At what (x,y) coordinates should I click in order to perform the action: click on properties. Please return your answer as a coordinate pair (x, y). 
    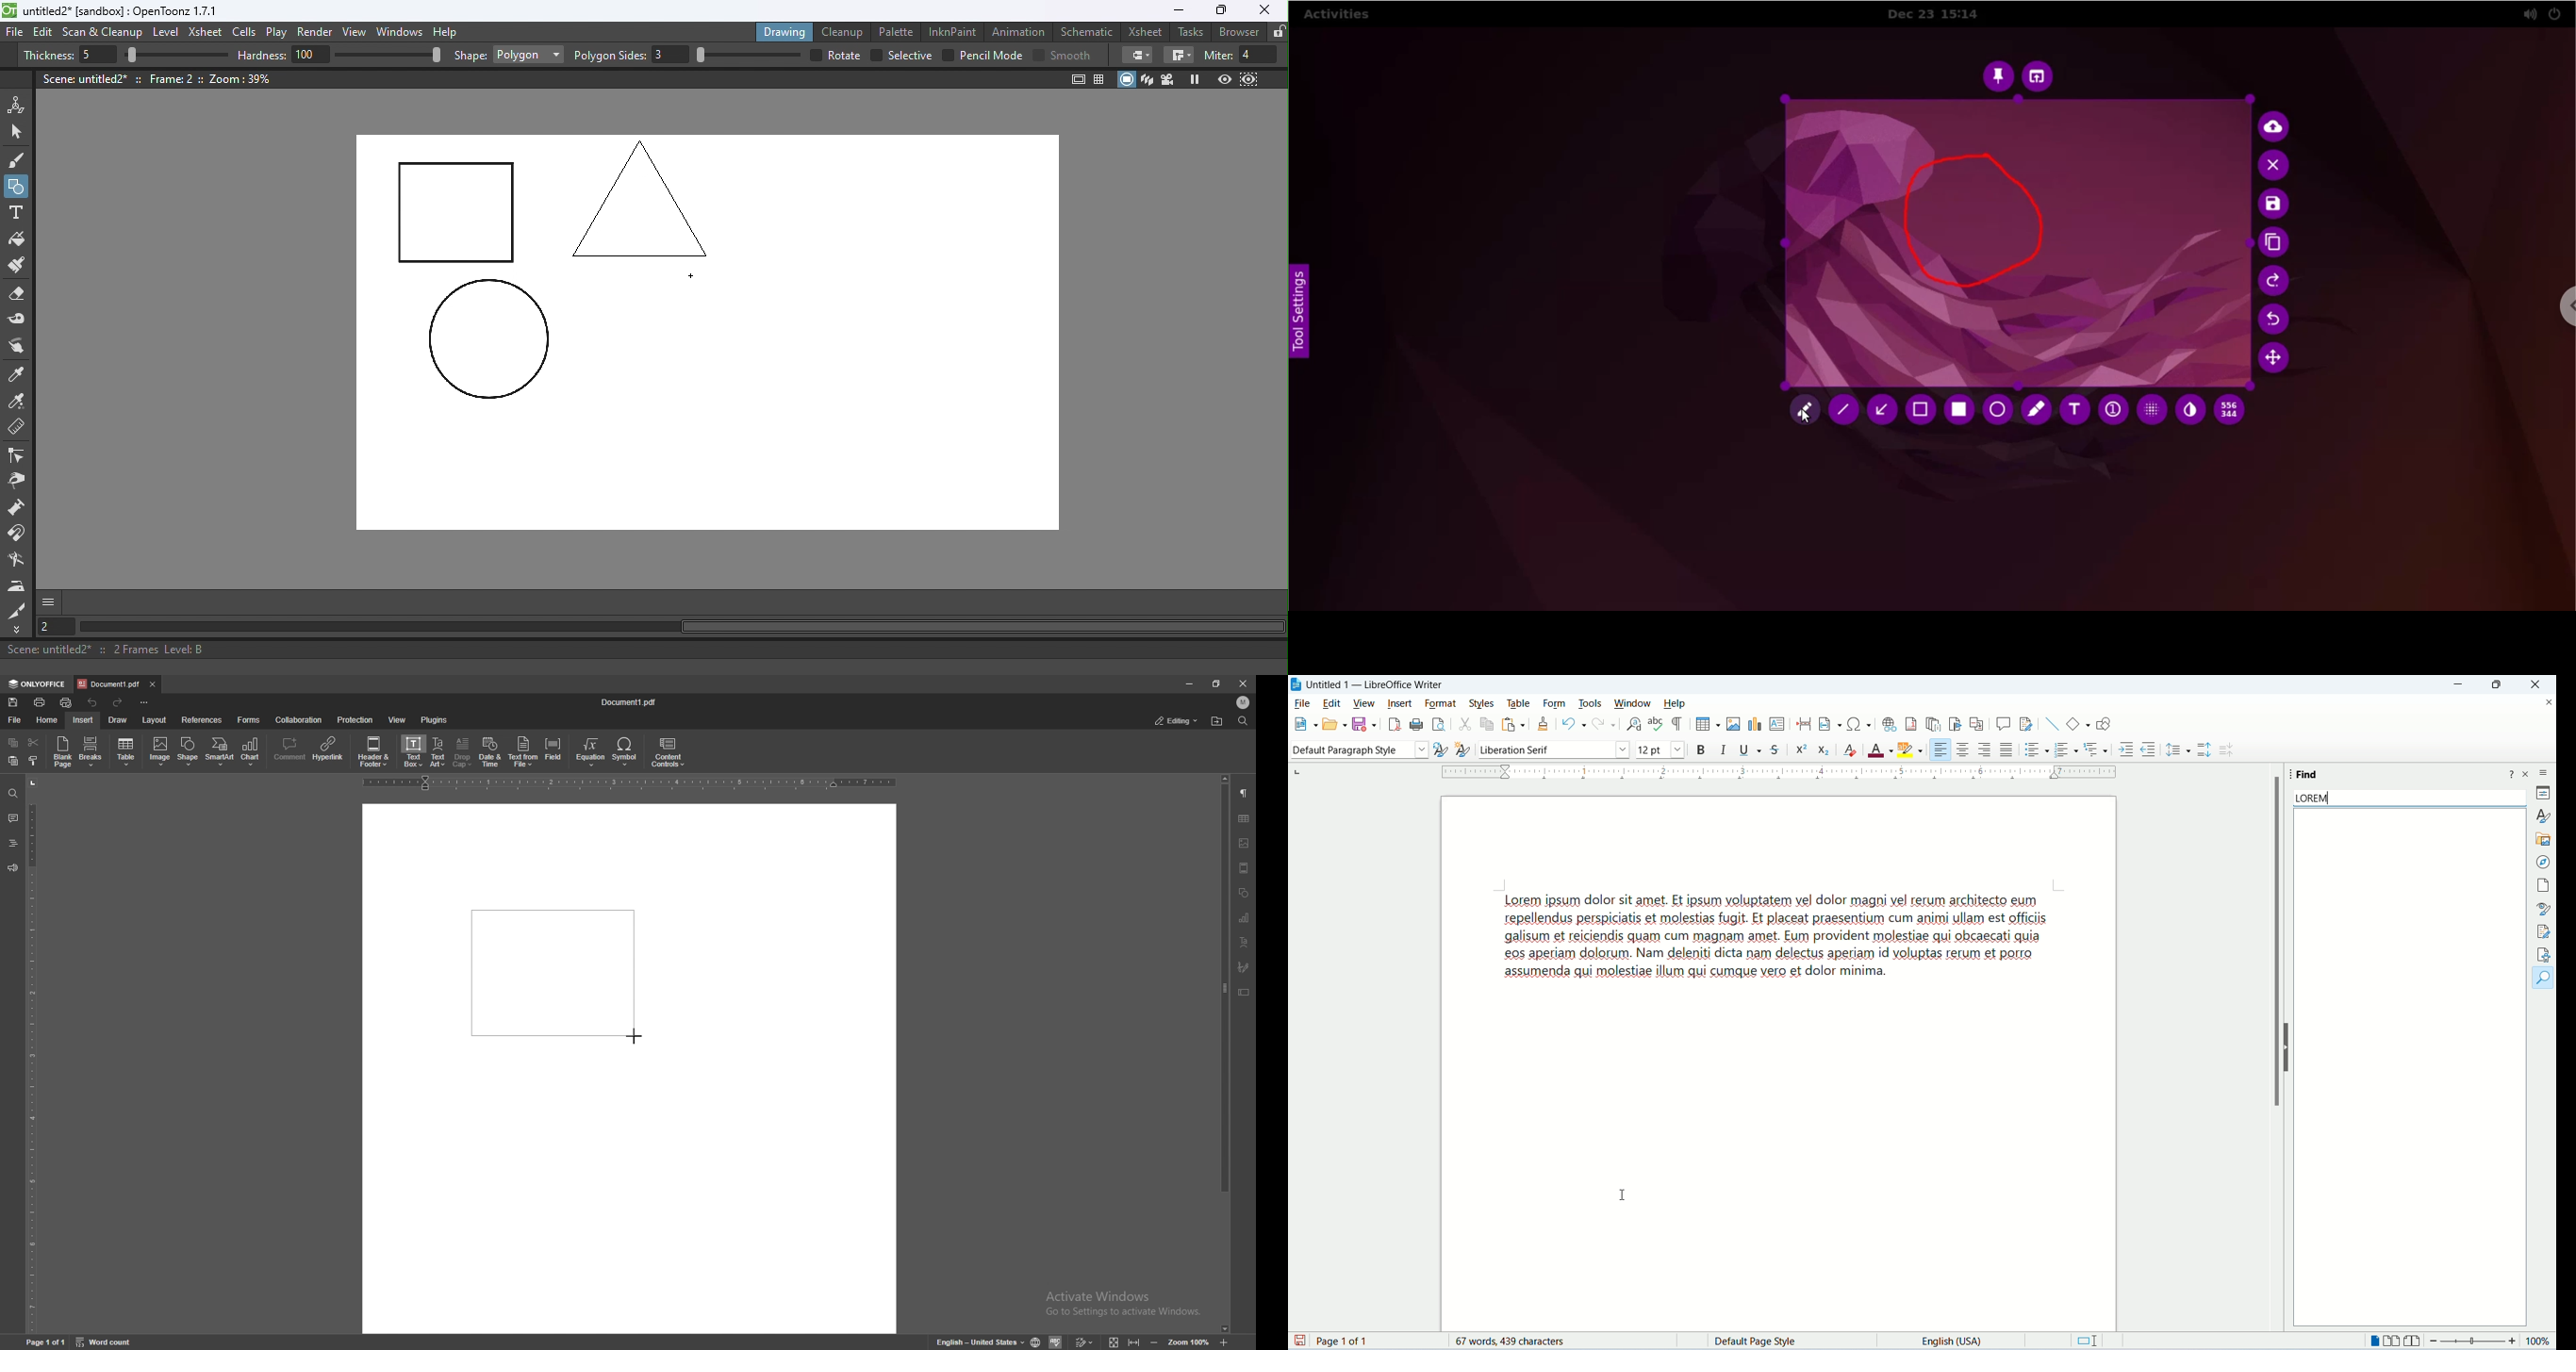
    Looking at the image, I should click on (2543, 794).